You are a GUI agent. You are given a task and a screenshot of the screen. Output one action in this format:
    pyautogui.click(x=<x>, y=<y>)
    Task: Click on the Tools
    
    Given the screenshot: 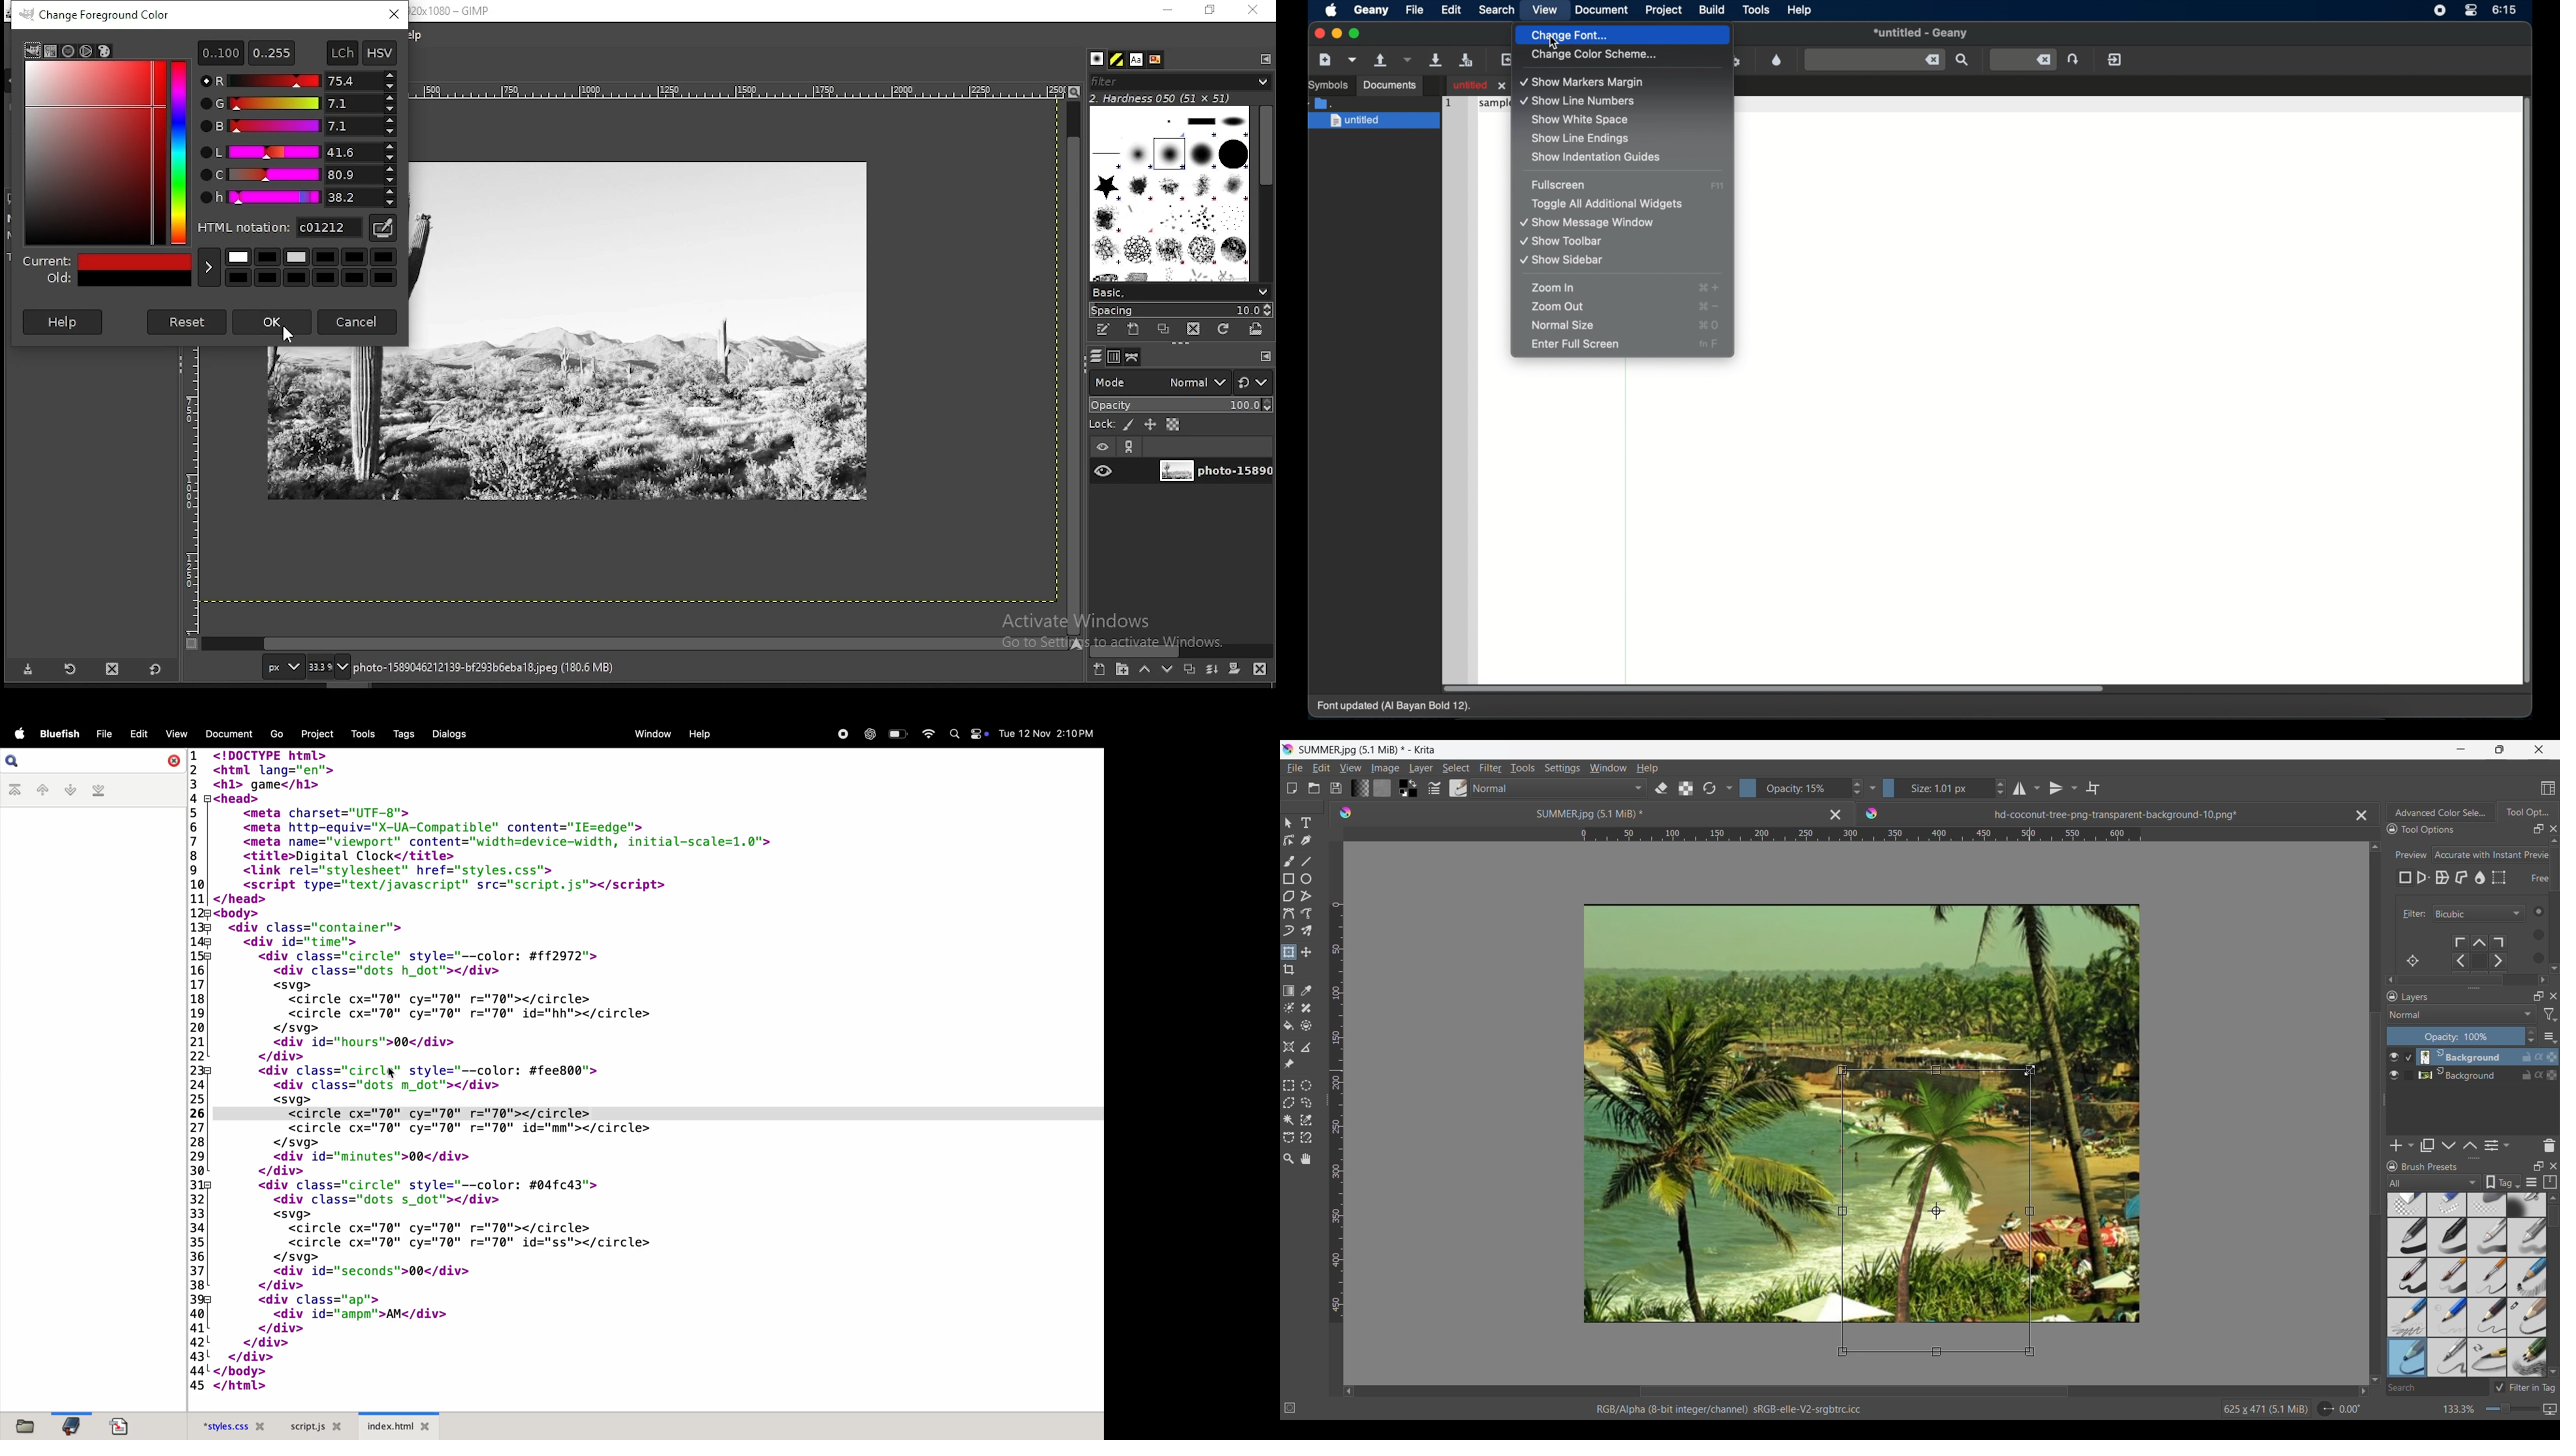 What is the action you would take?
    pyautogui.click(x=1522, y=767)
    